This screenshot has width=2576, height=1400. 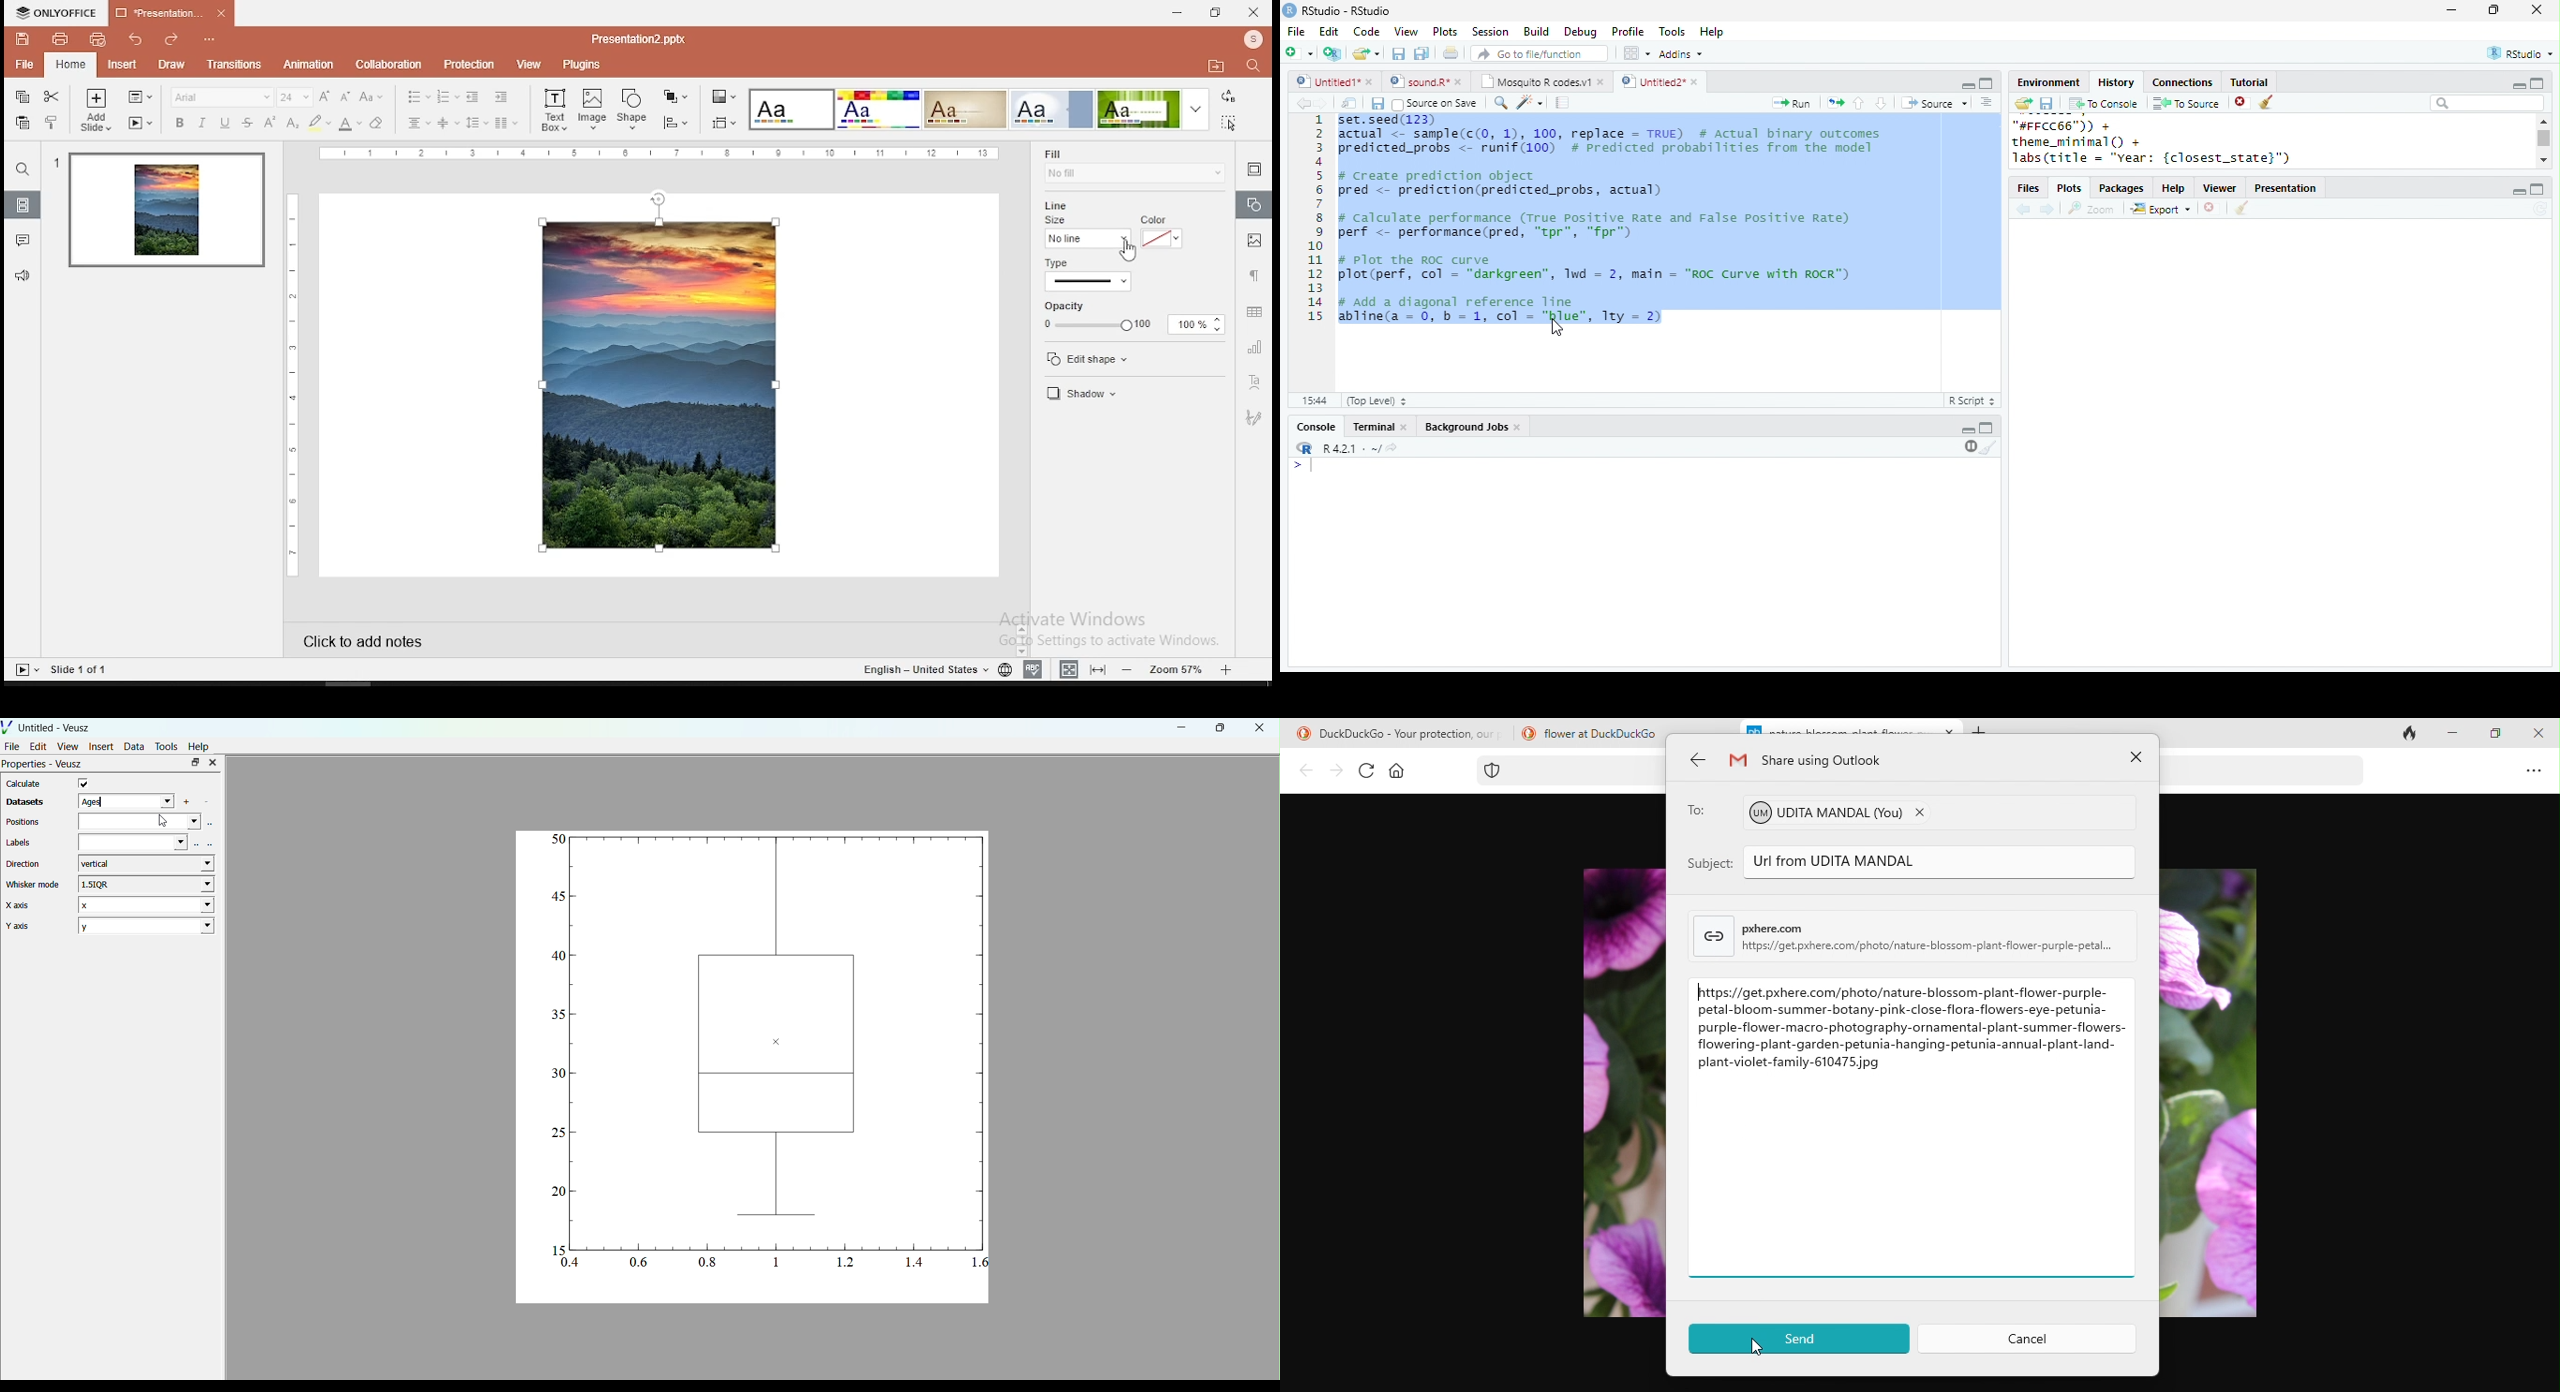 I want to click on , so click(x=1254, y=416).